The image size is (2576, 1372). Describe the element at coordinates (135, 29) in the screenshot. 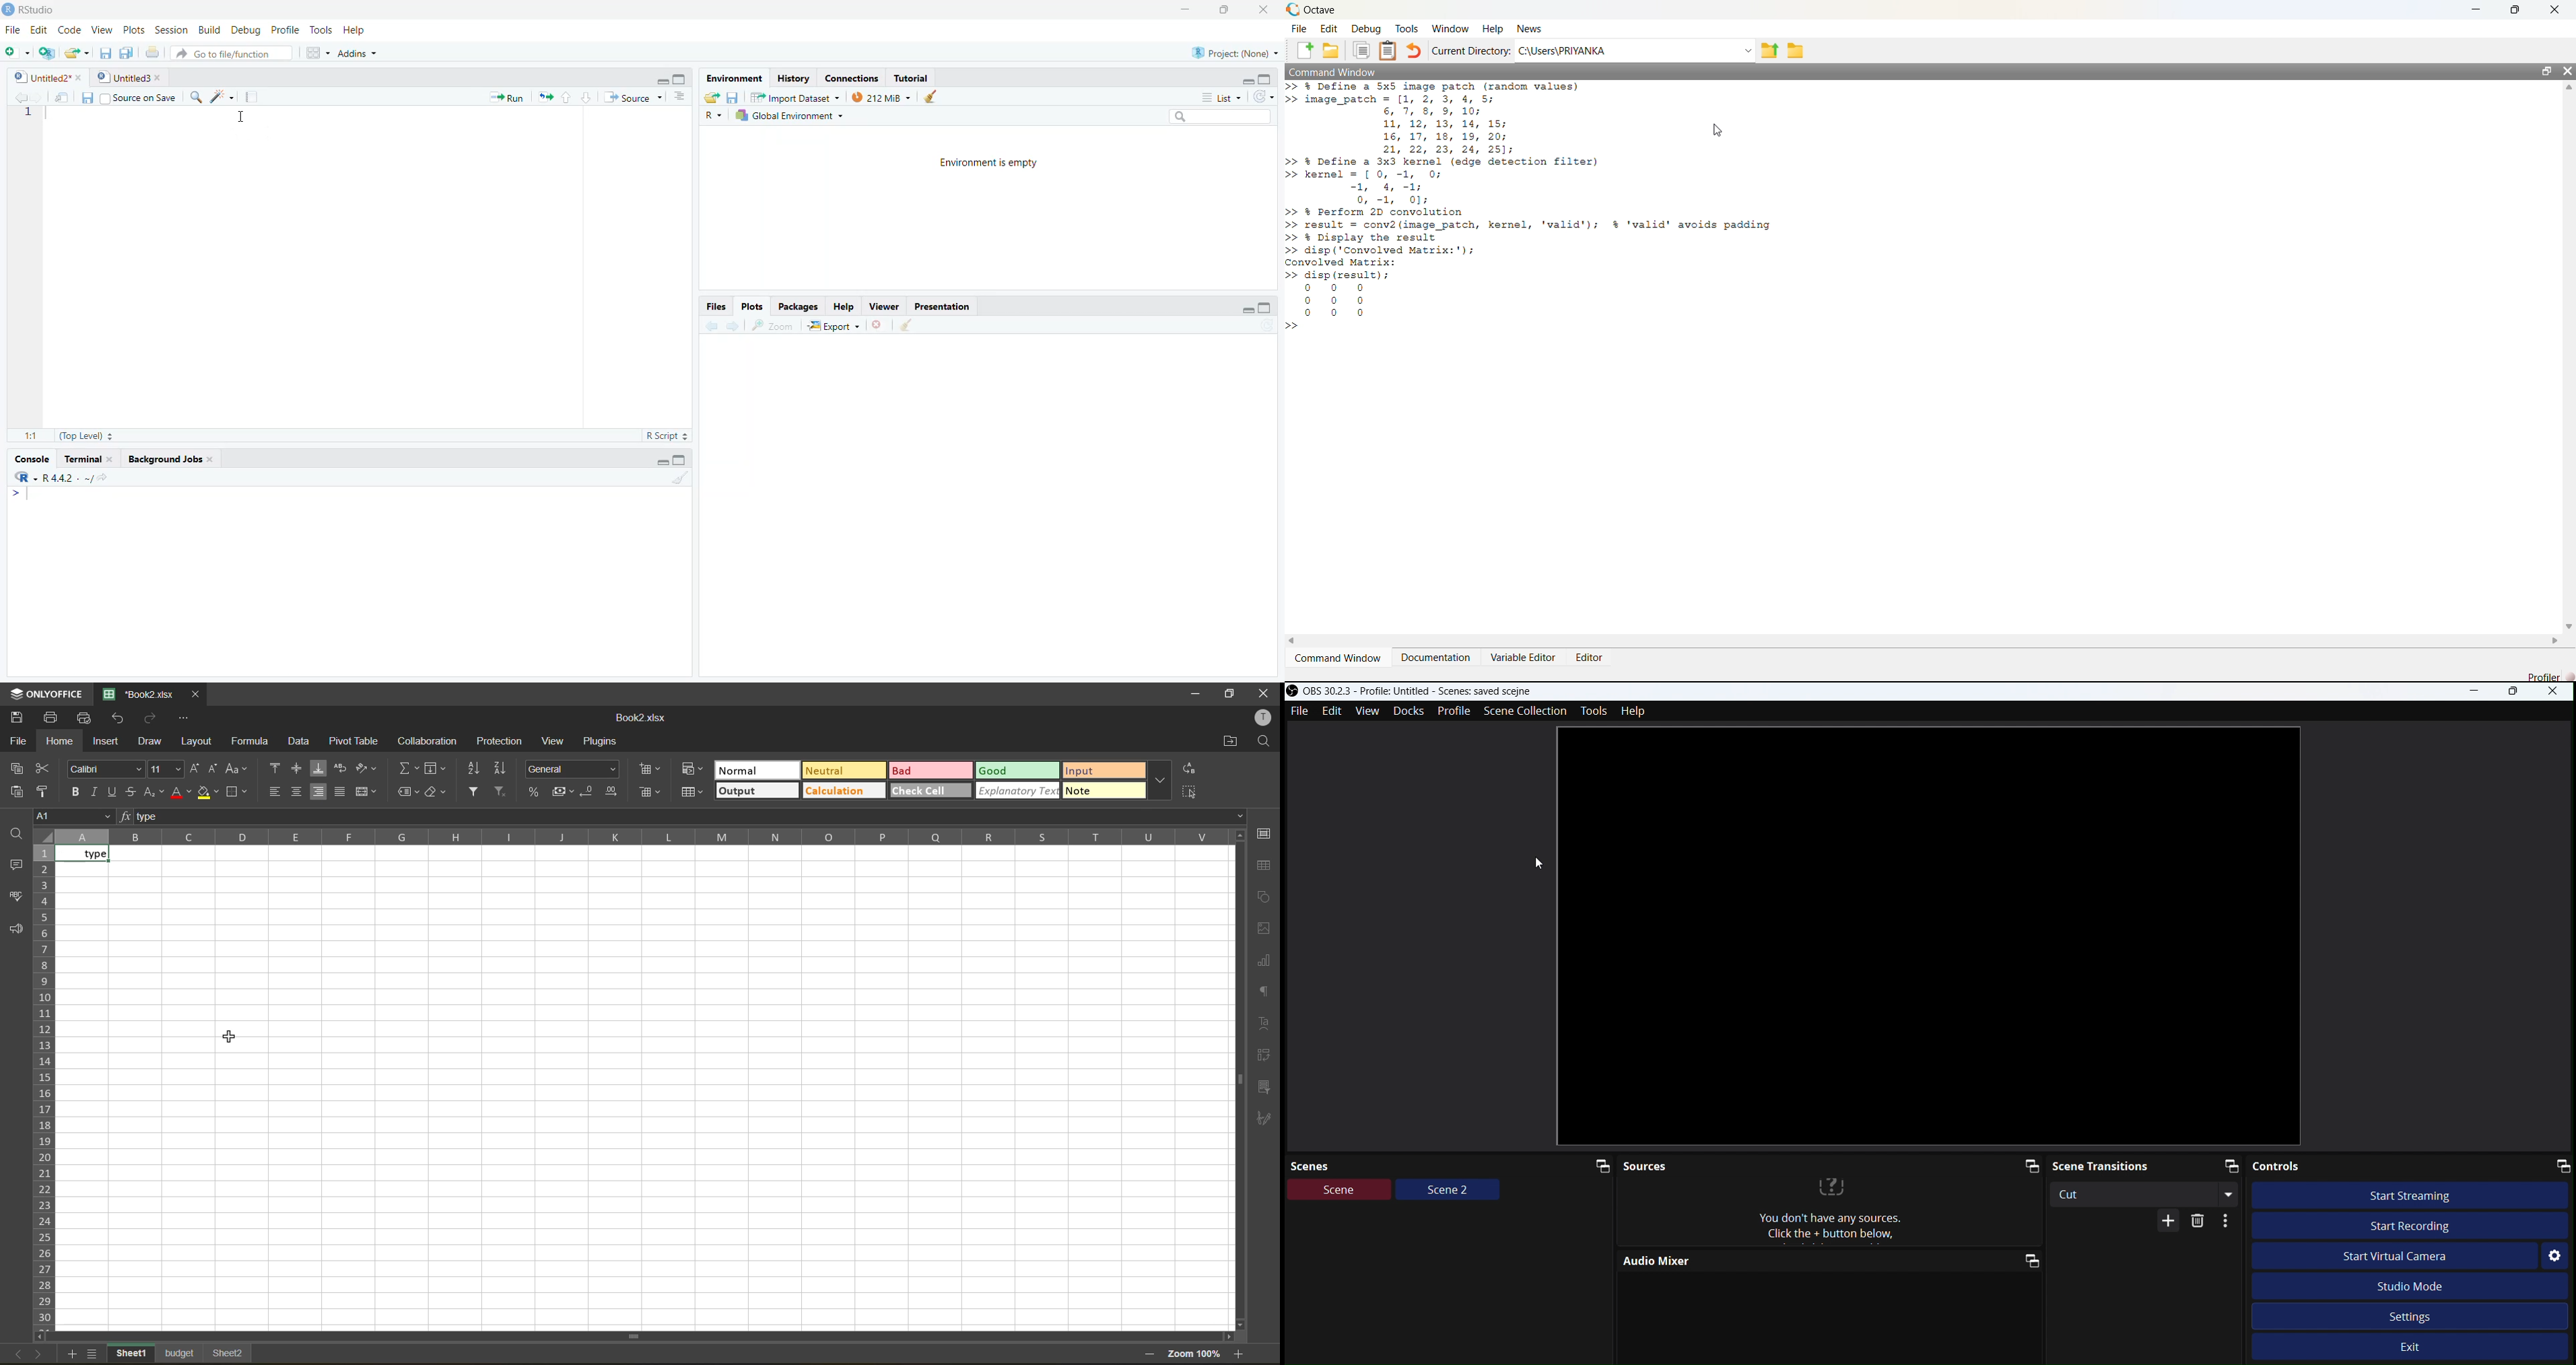

I see `ports` at that location.